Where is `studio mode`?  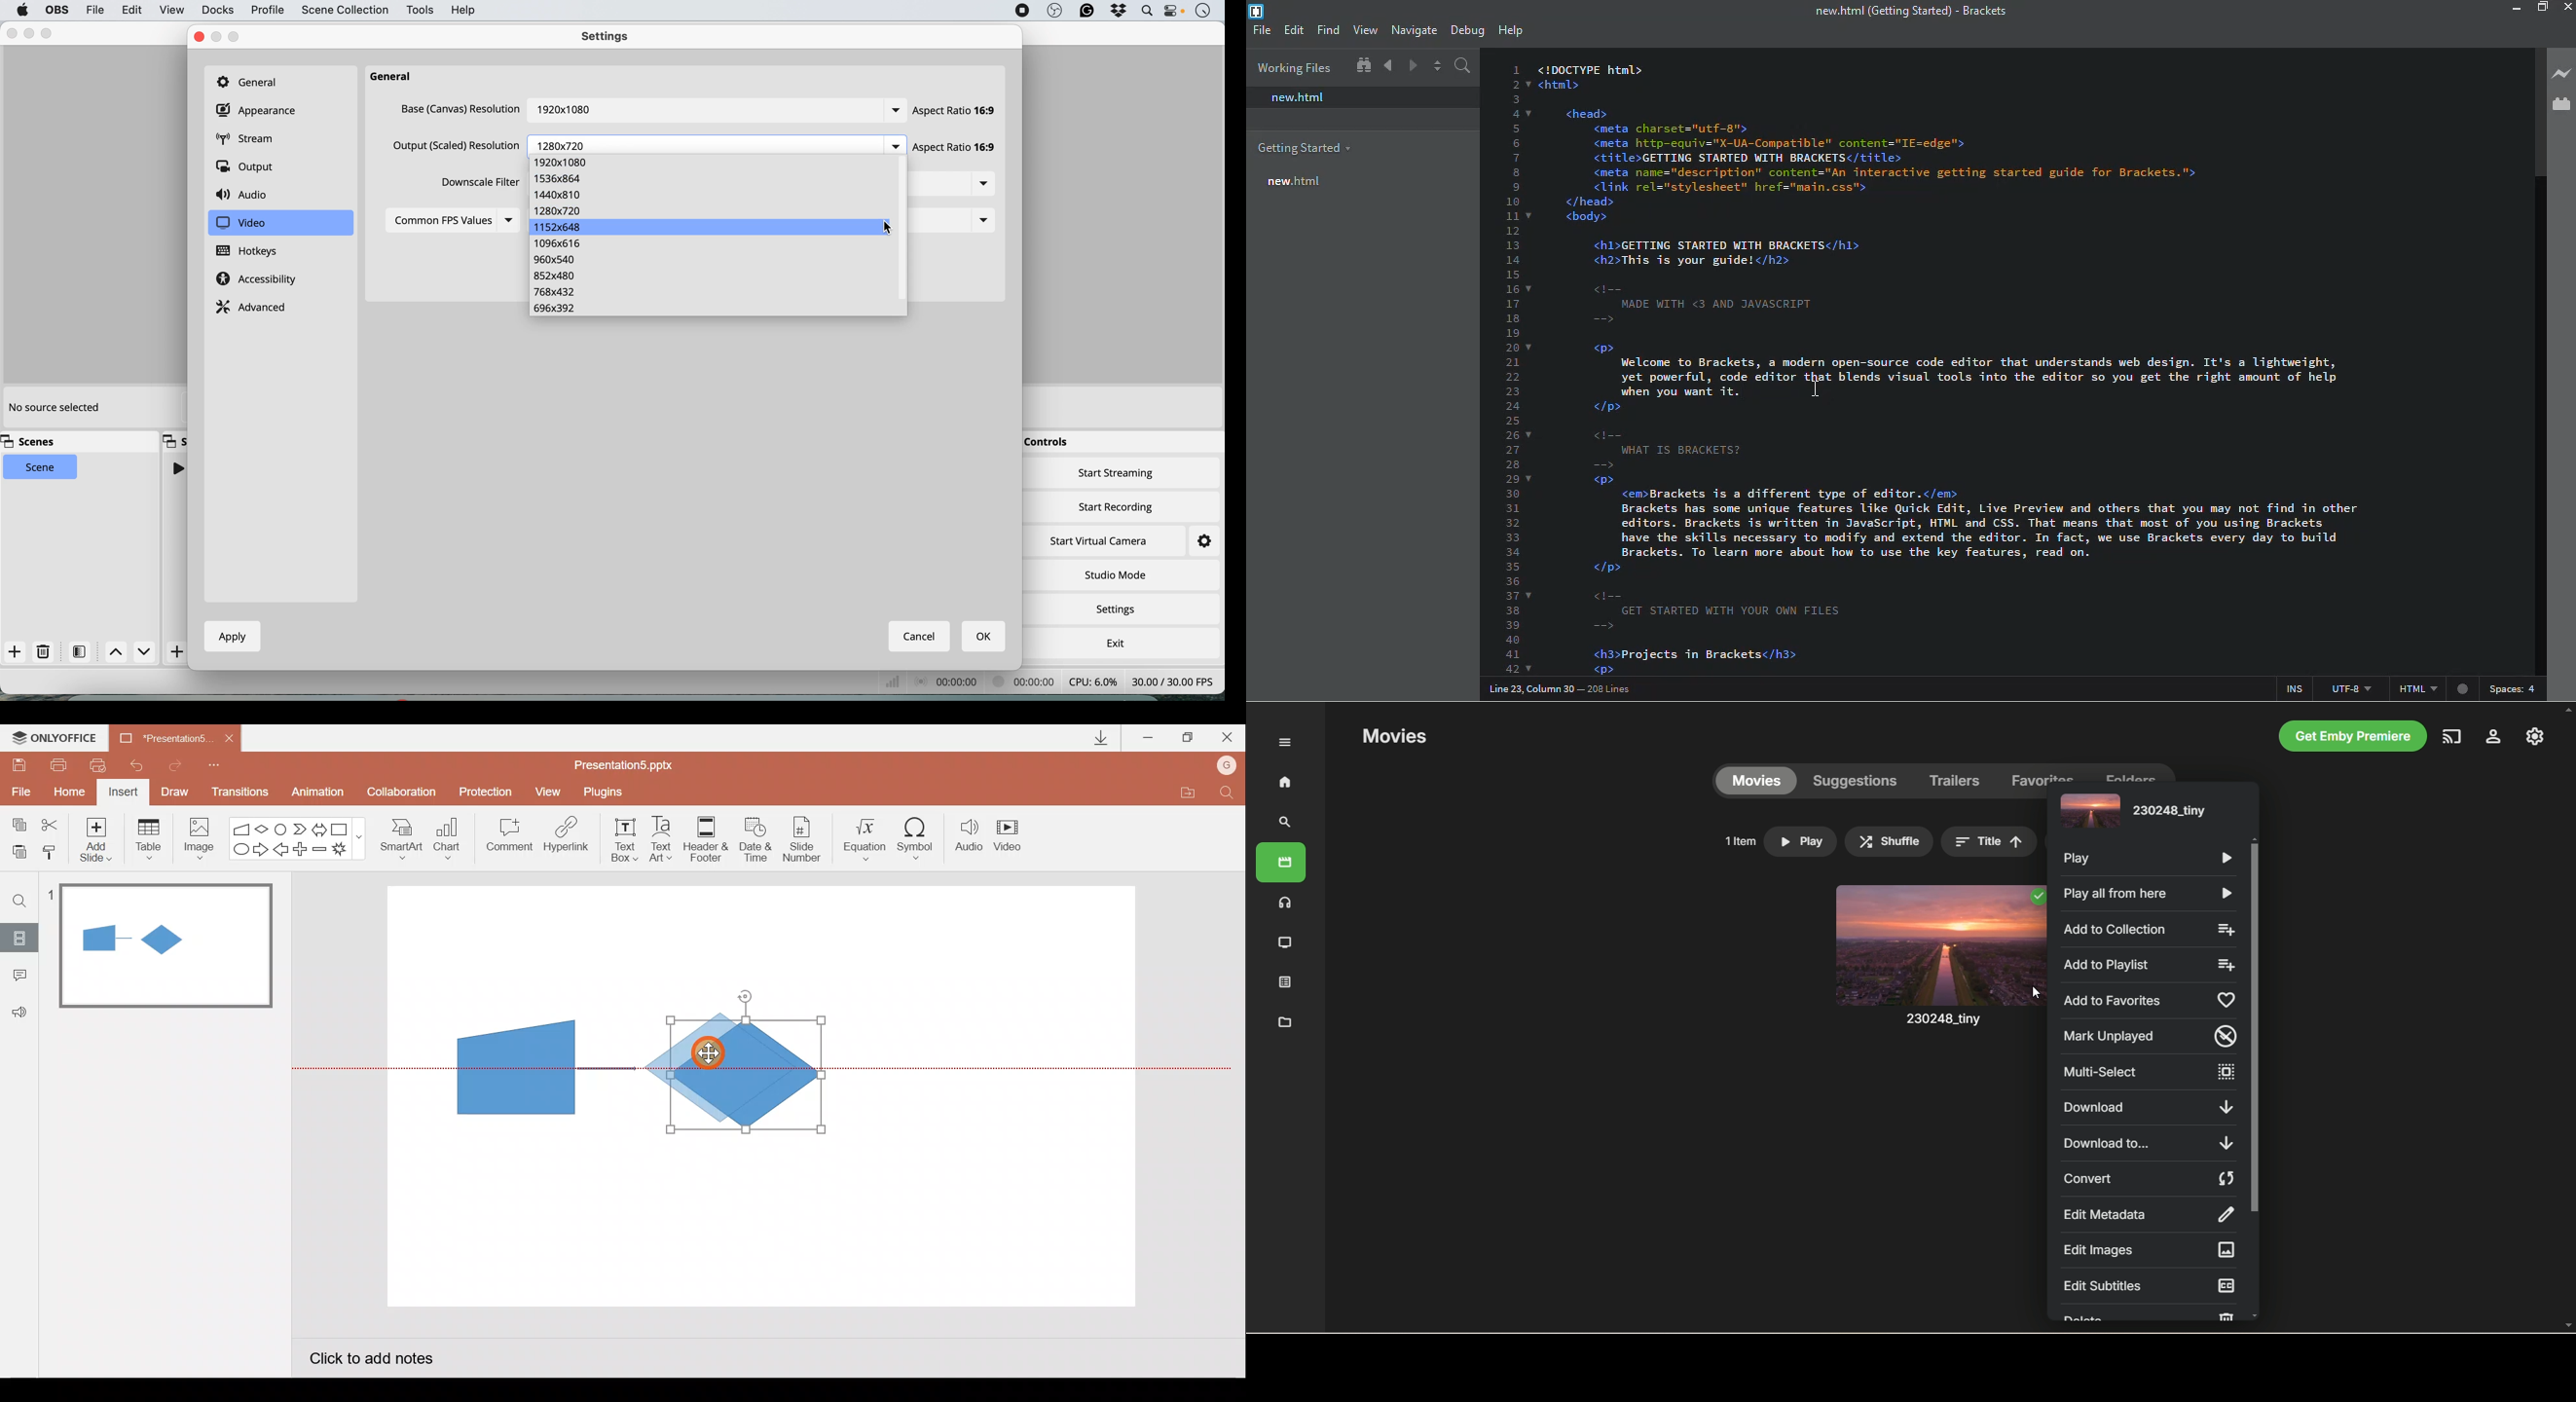
studio mode is located at coordinates (1116, 575).